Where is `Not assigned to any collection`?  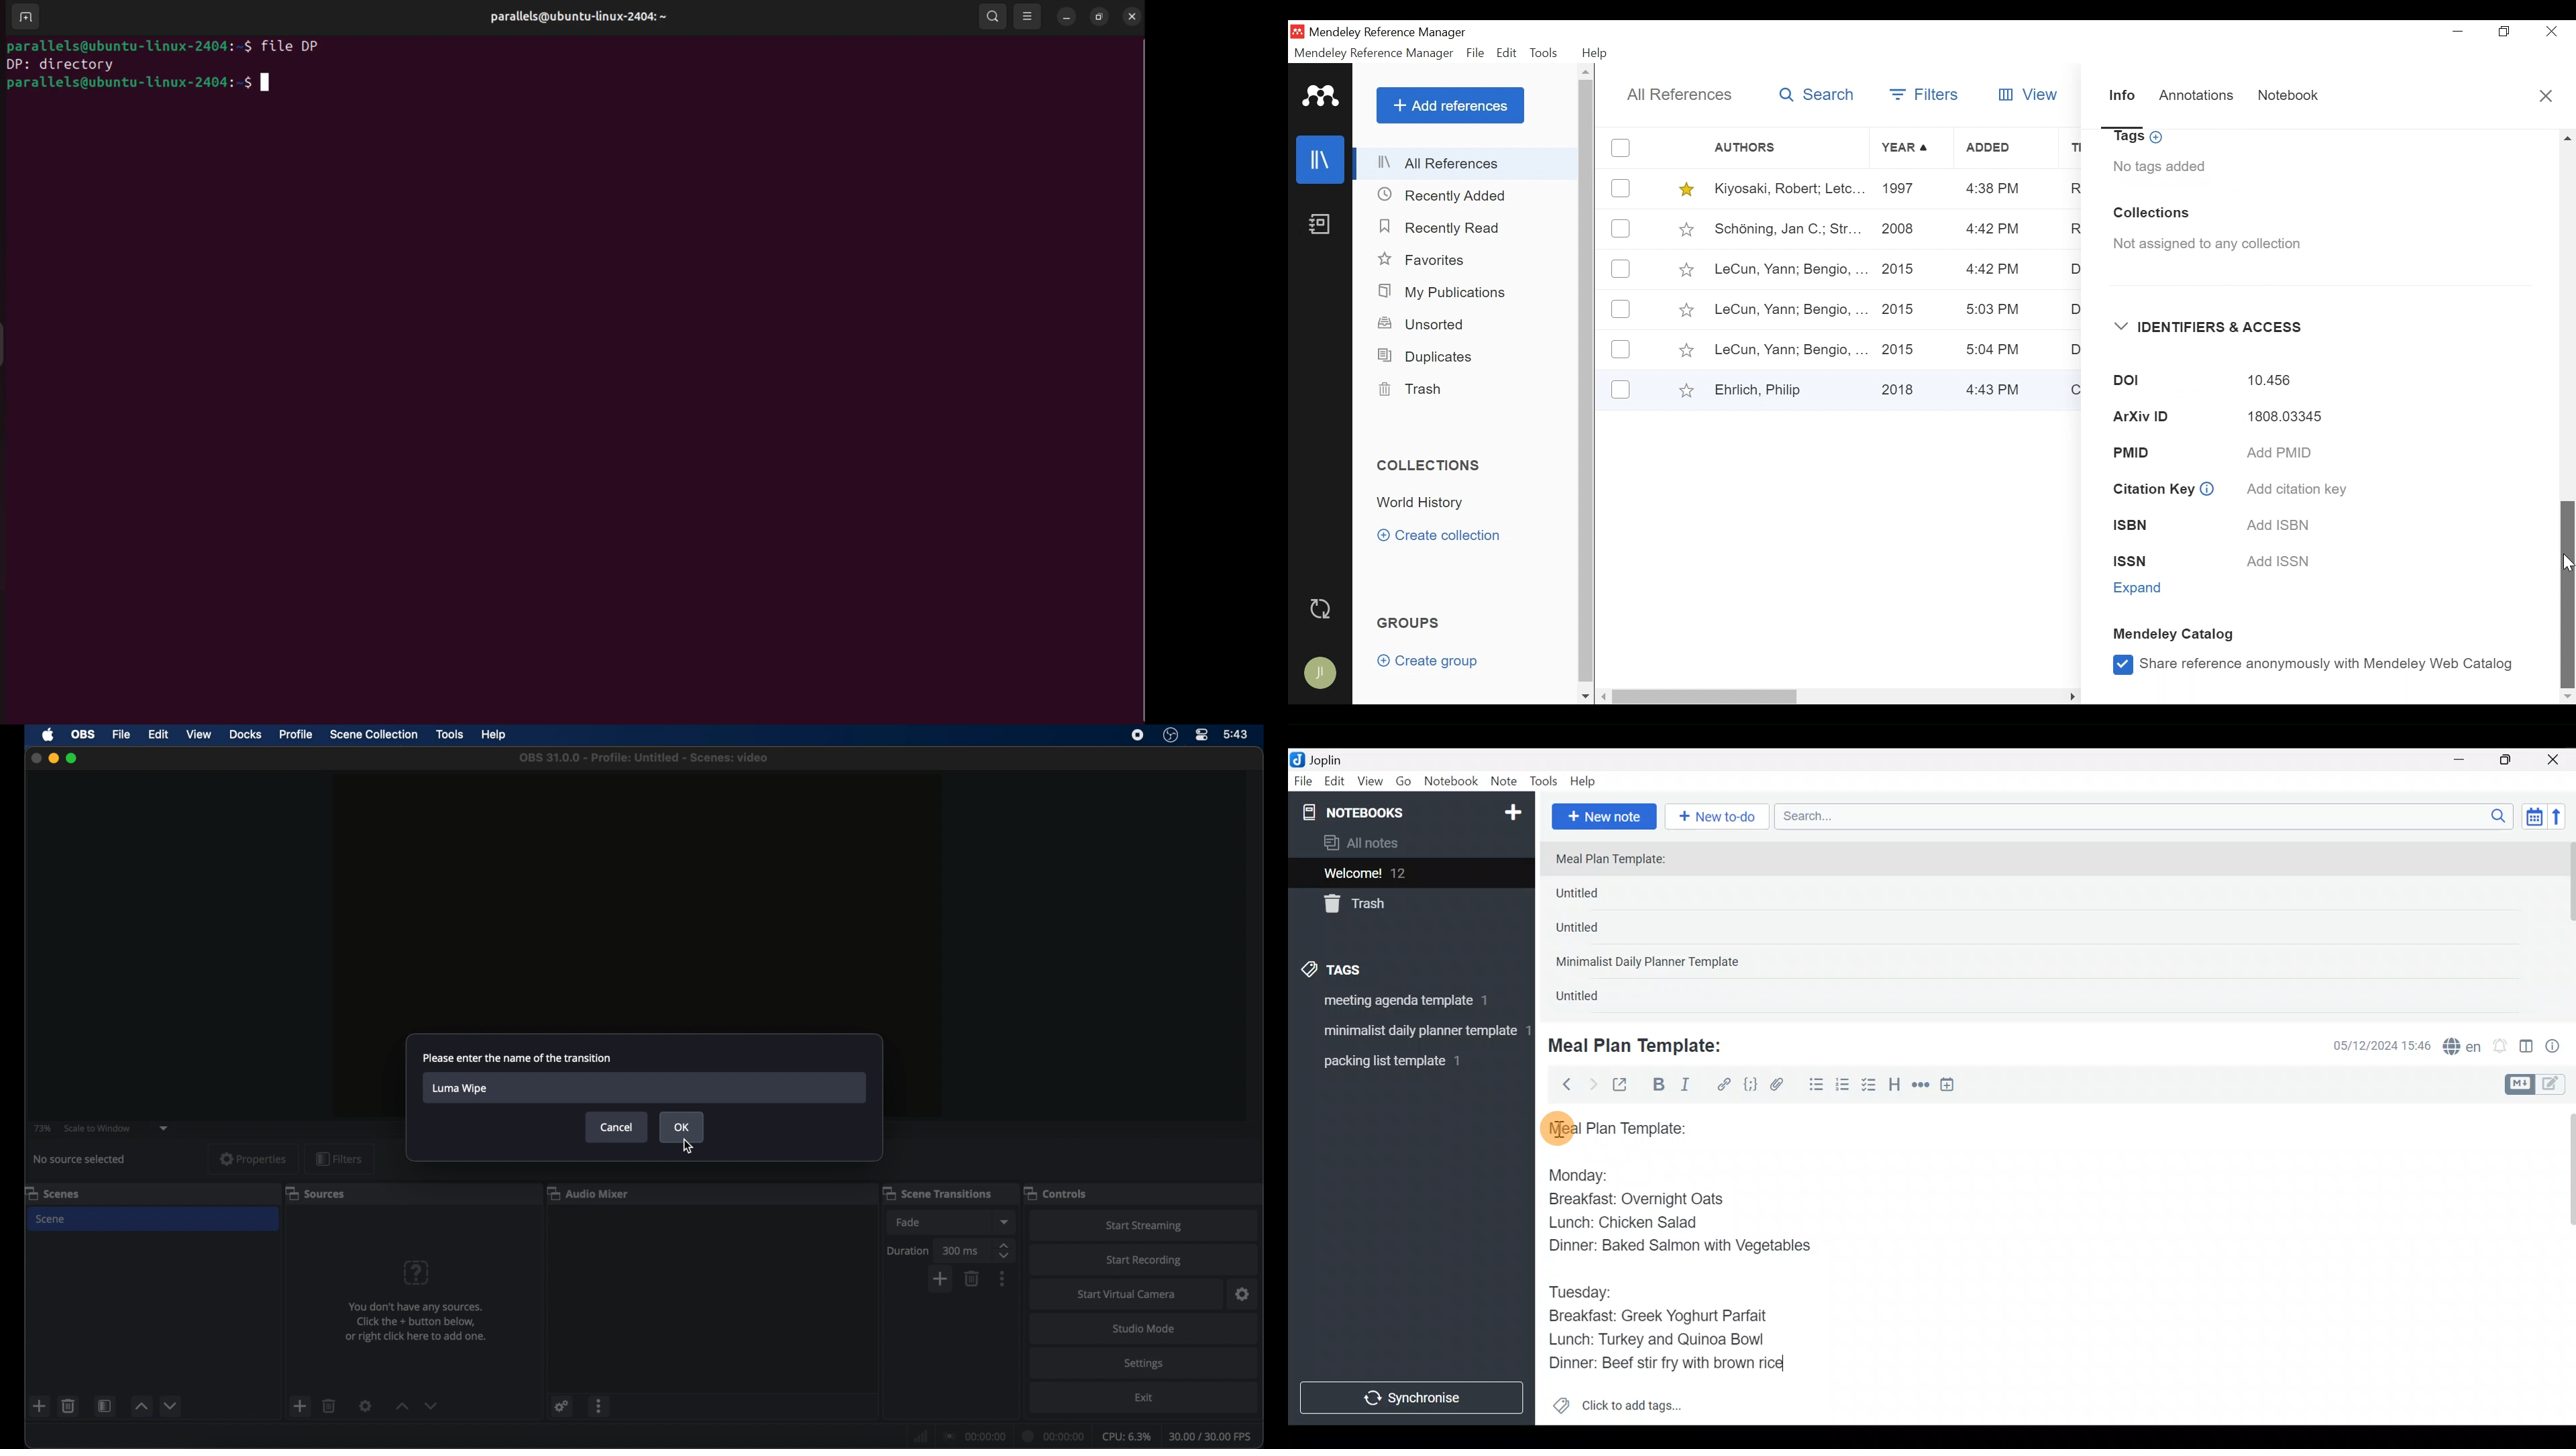
Not assigned to any collection is located at coordinates (2202, 245).